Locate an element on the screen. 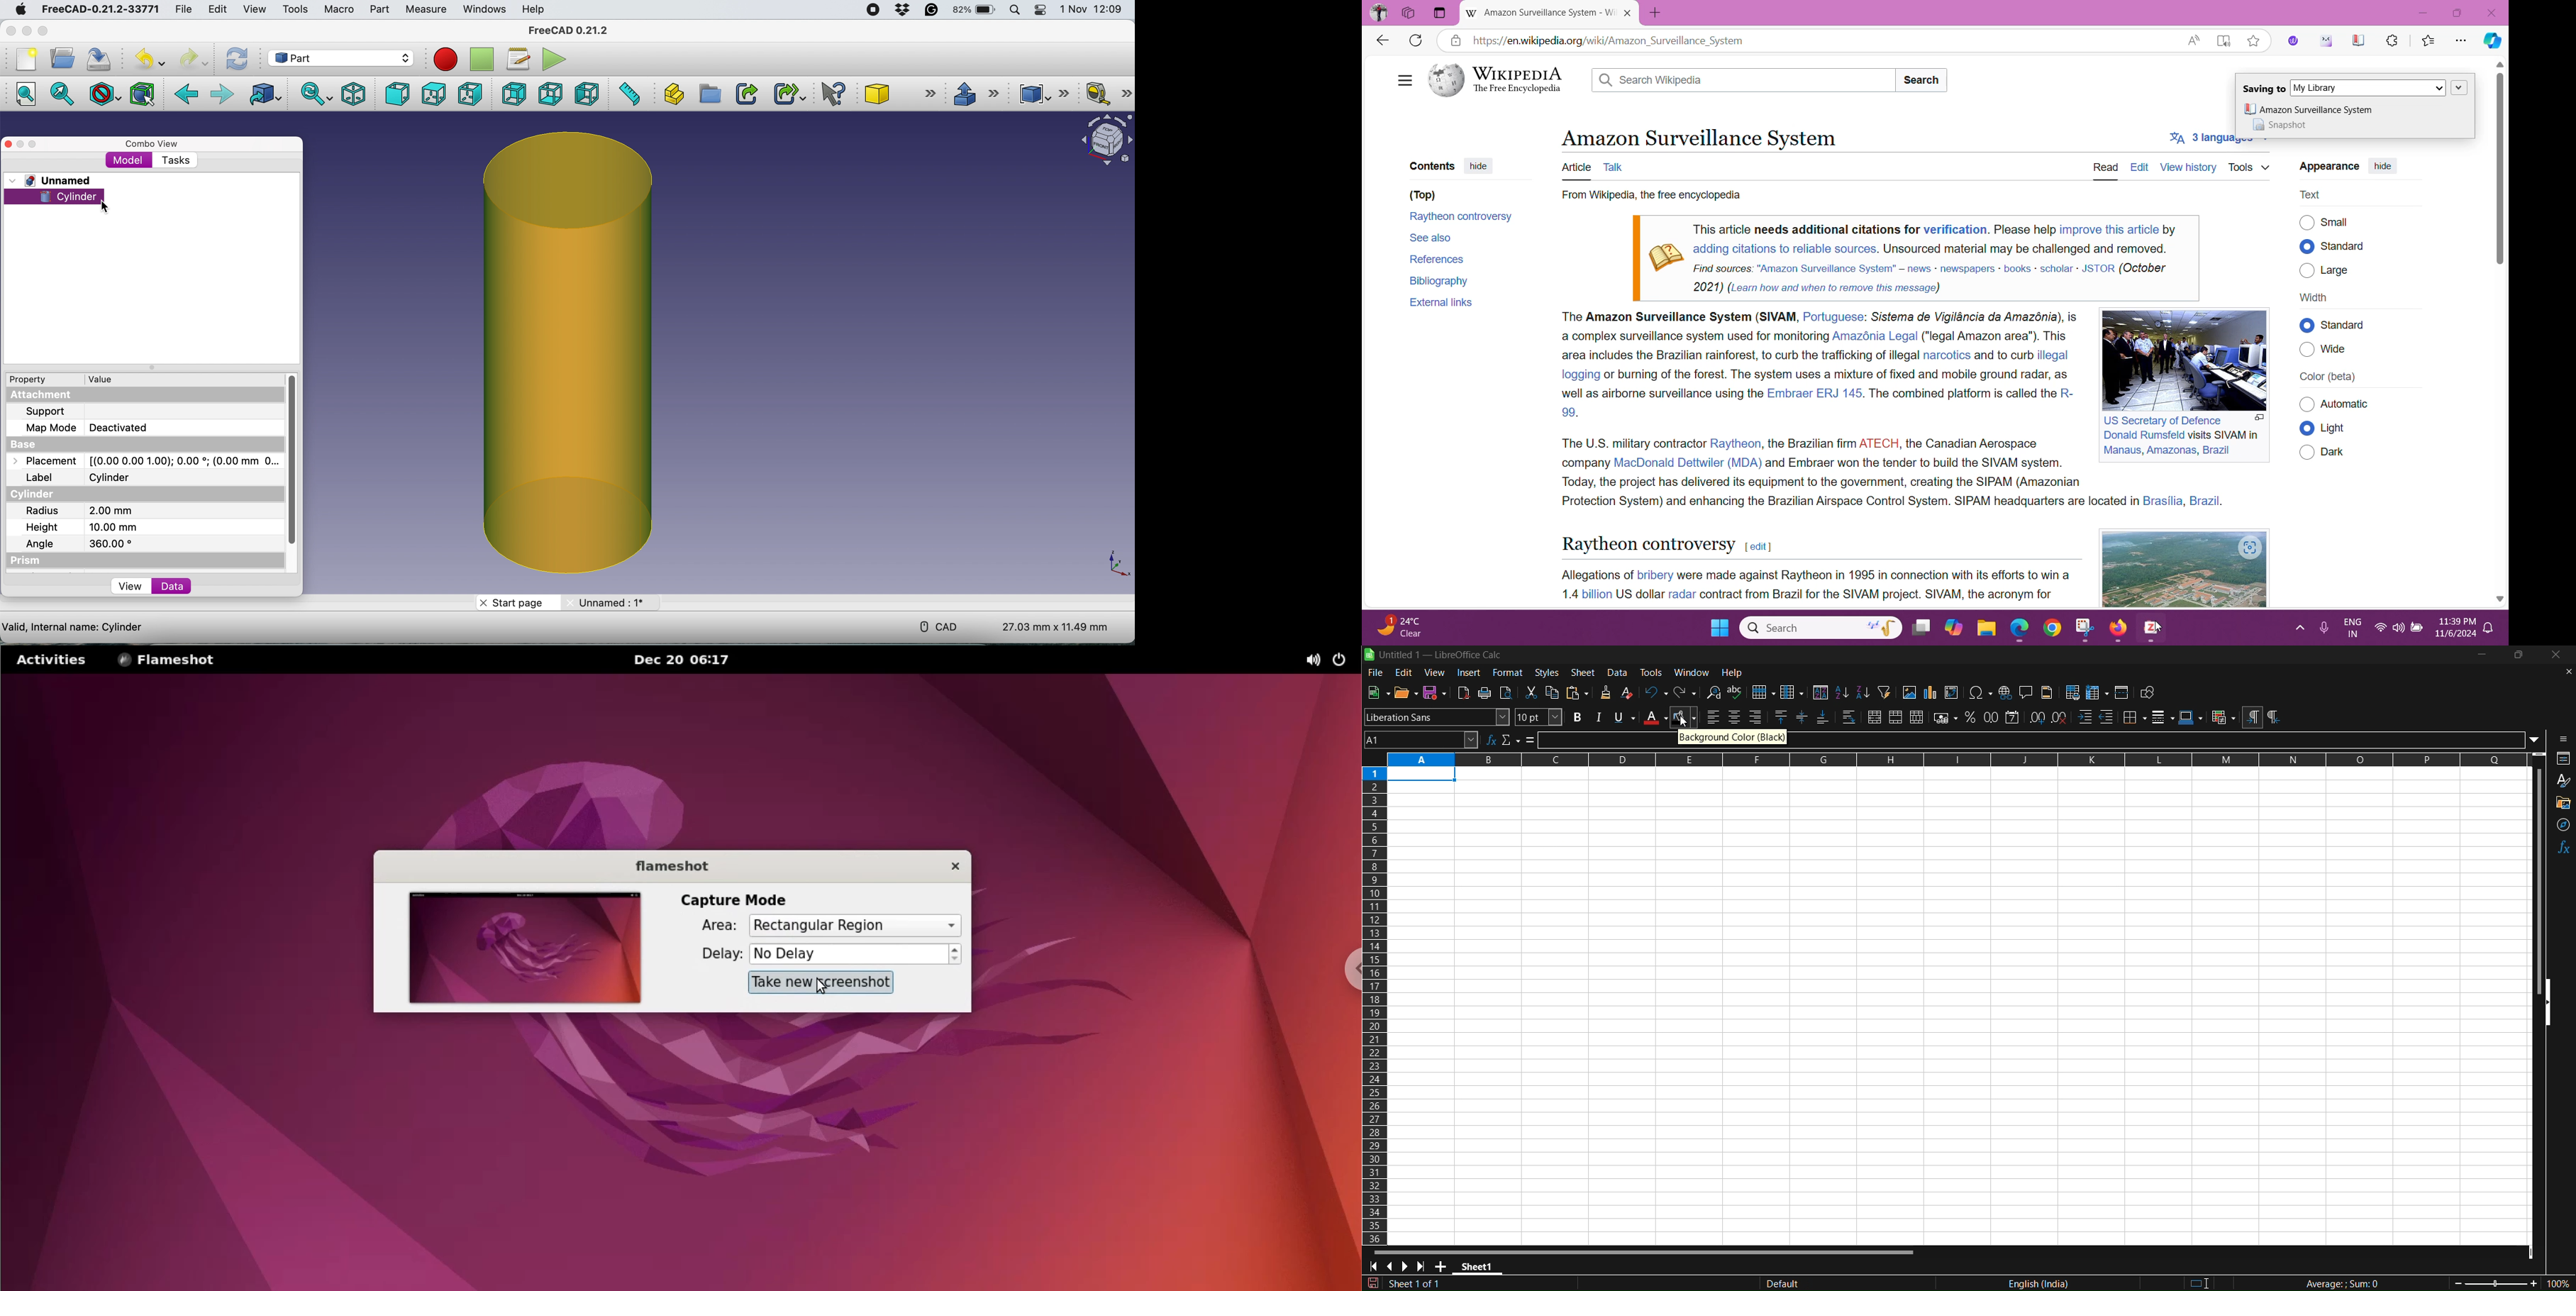  placemnet is located at coordinates (148, 460).